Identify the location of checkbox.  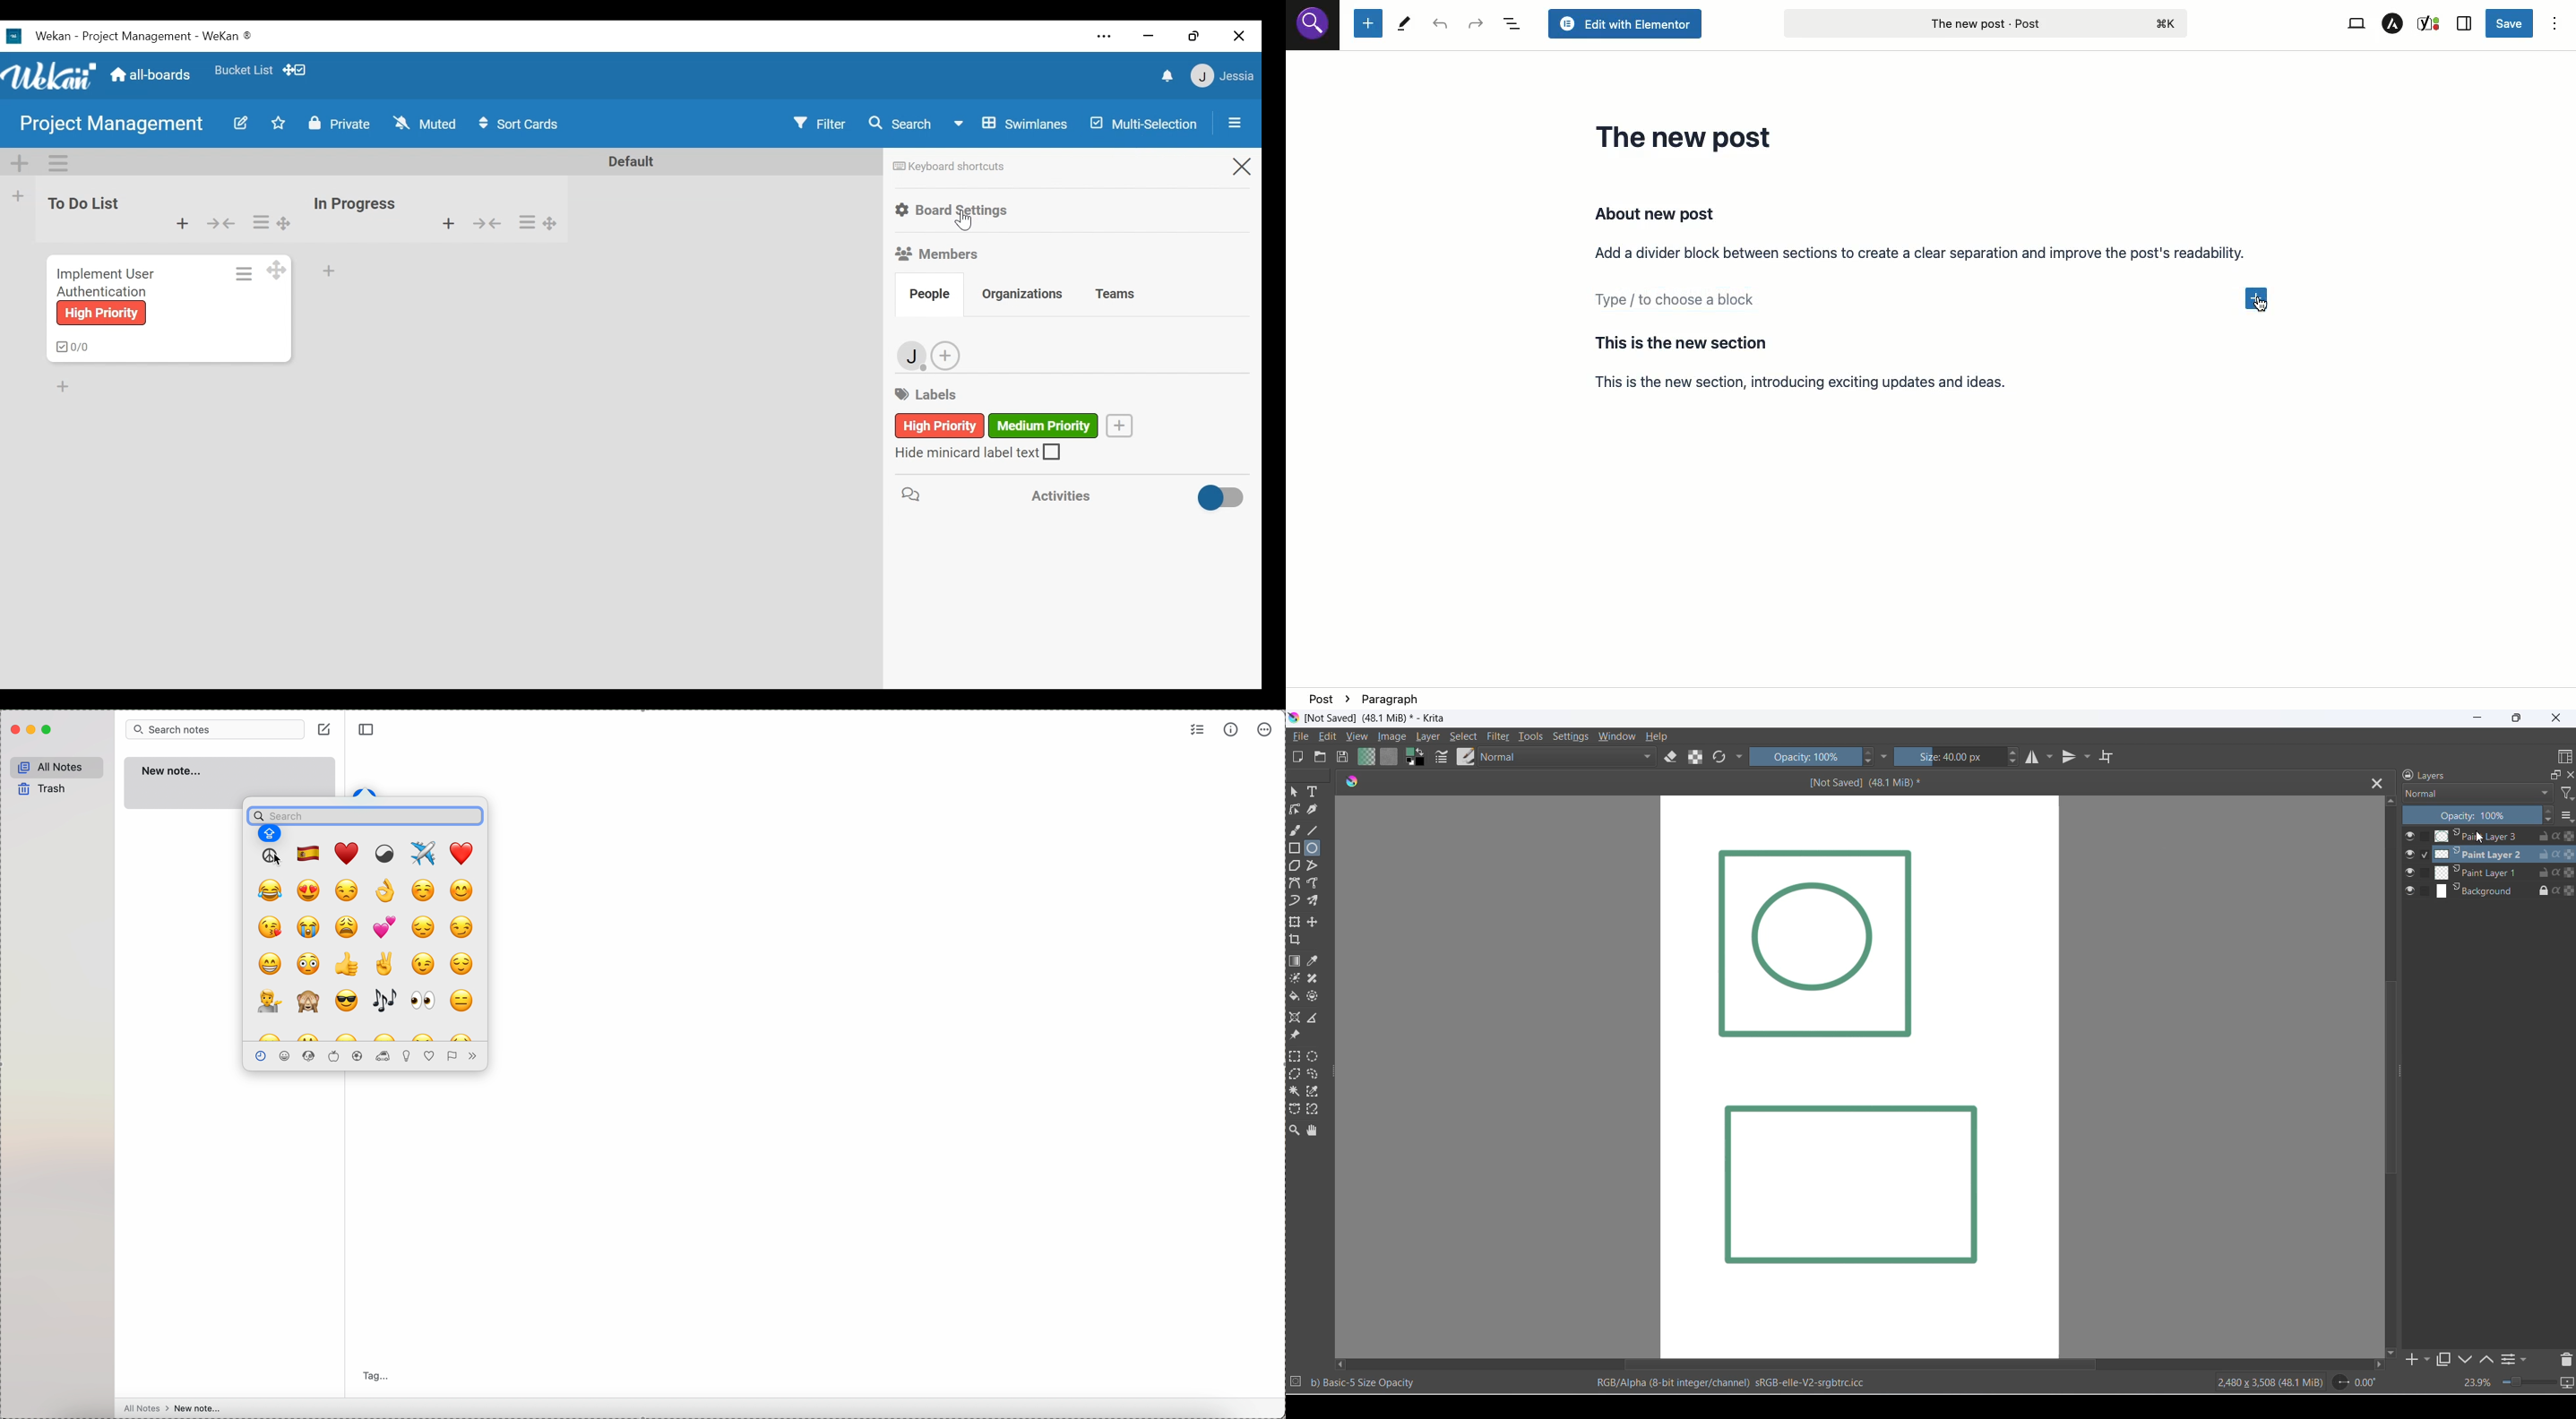
(2427, 836).